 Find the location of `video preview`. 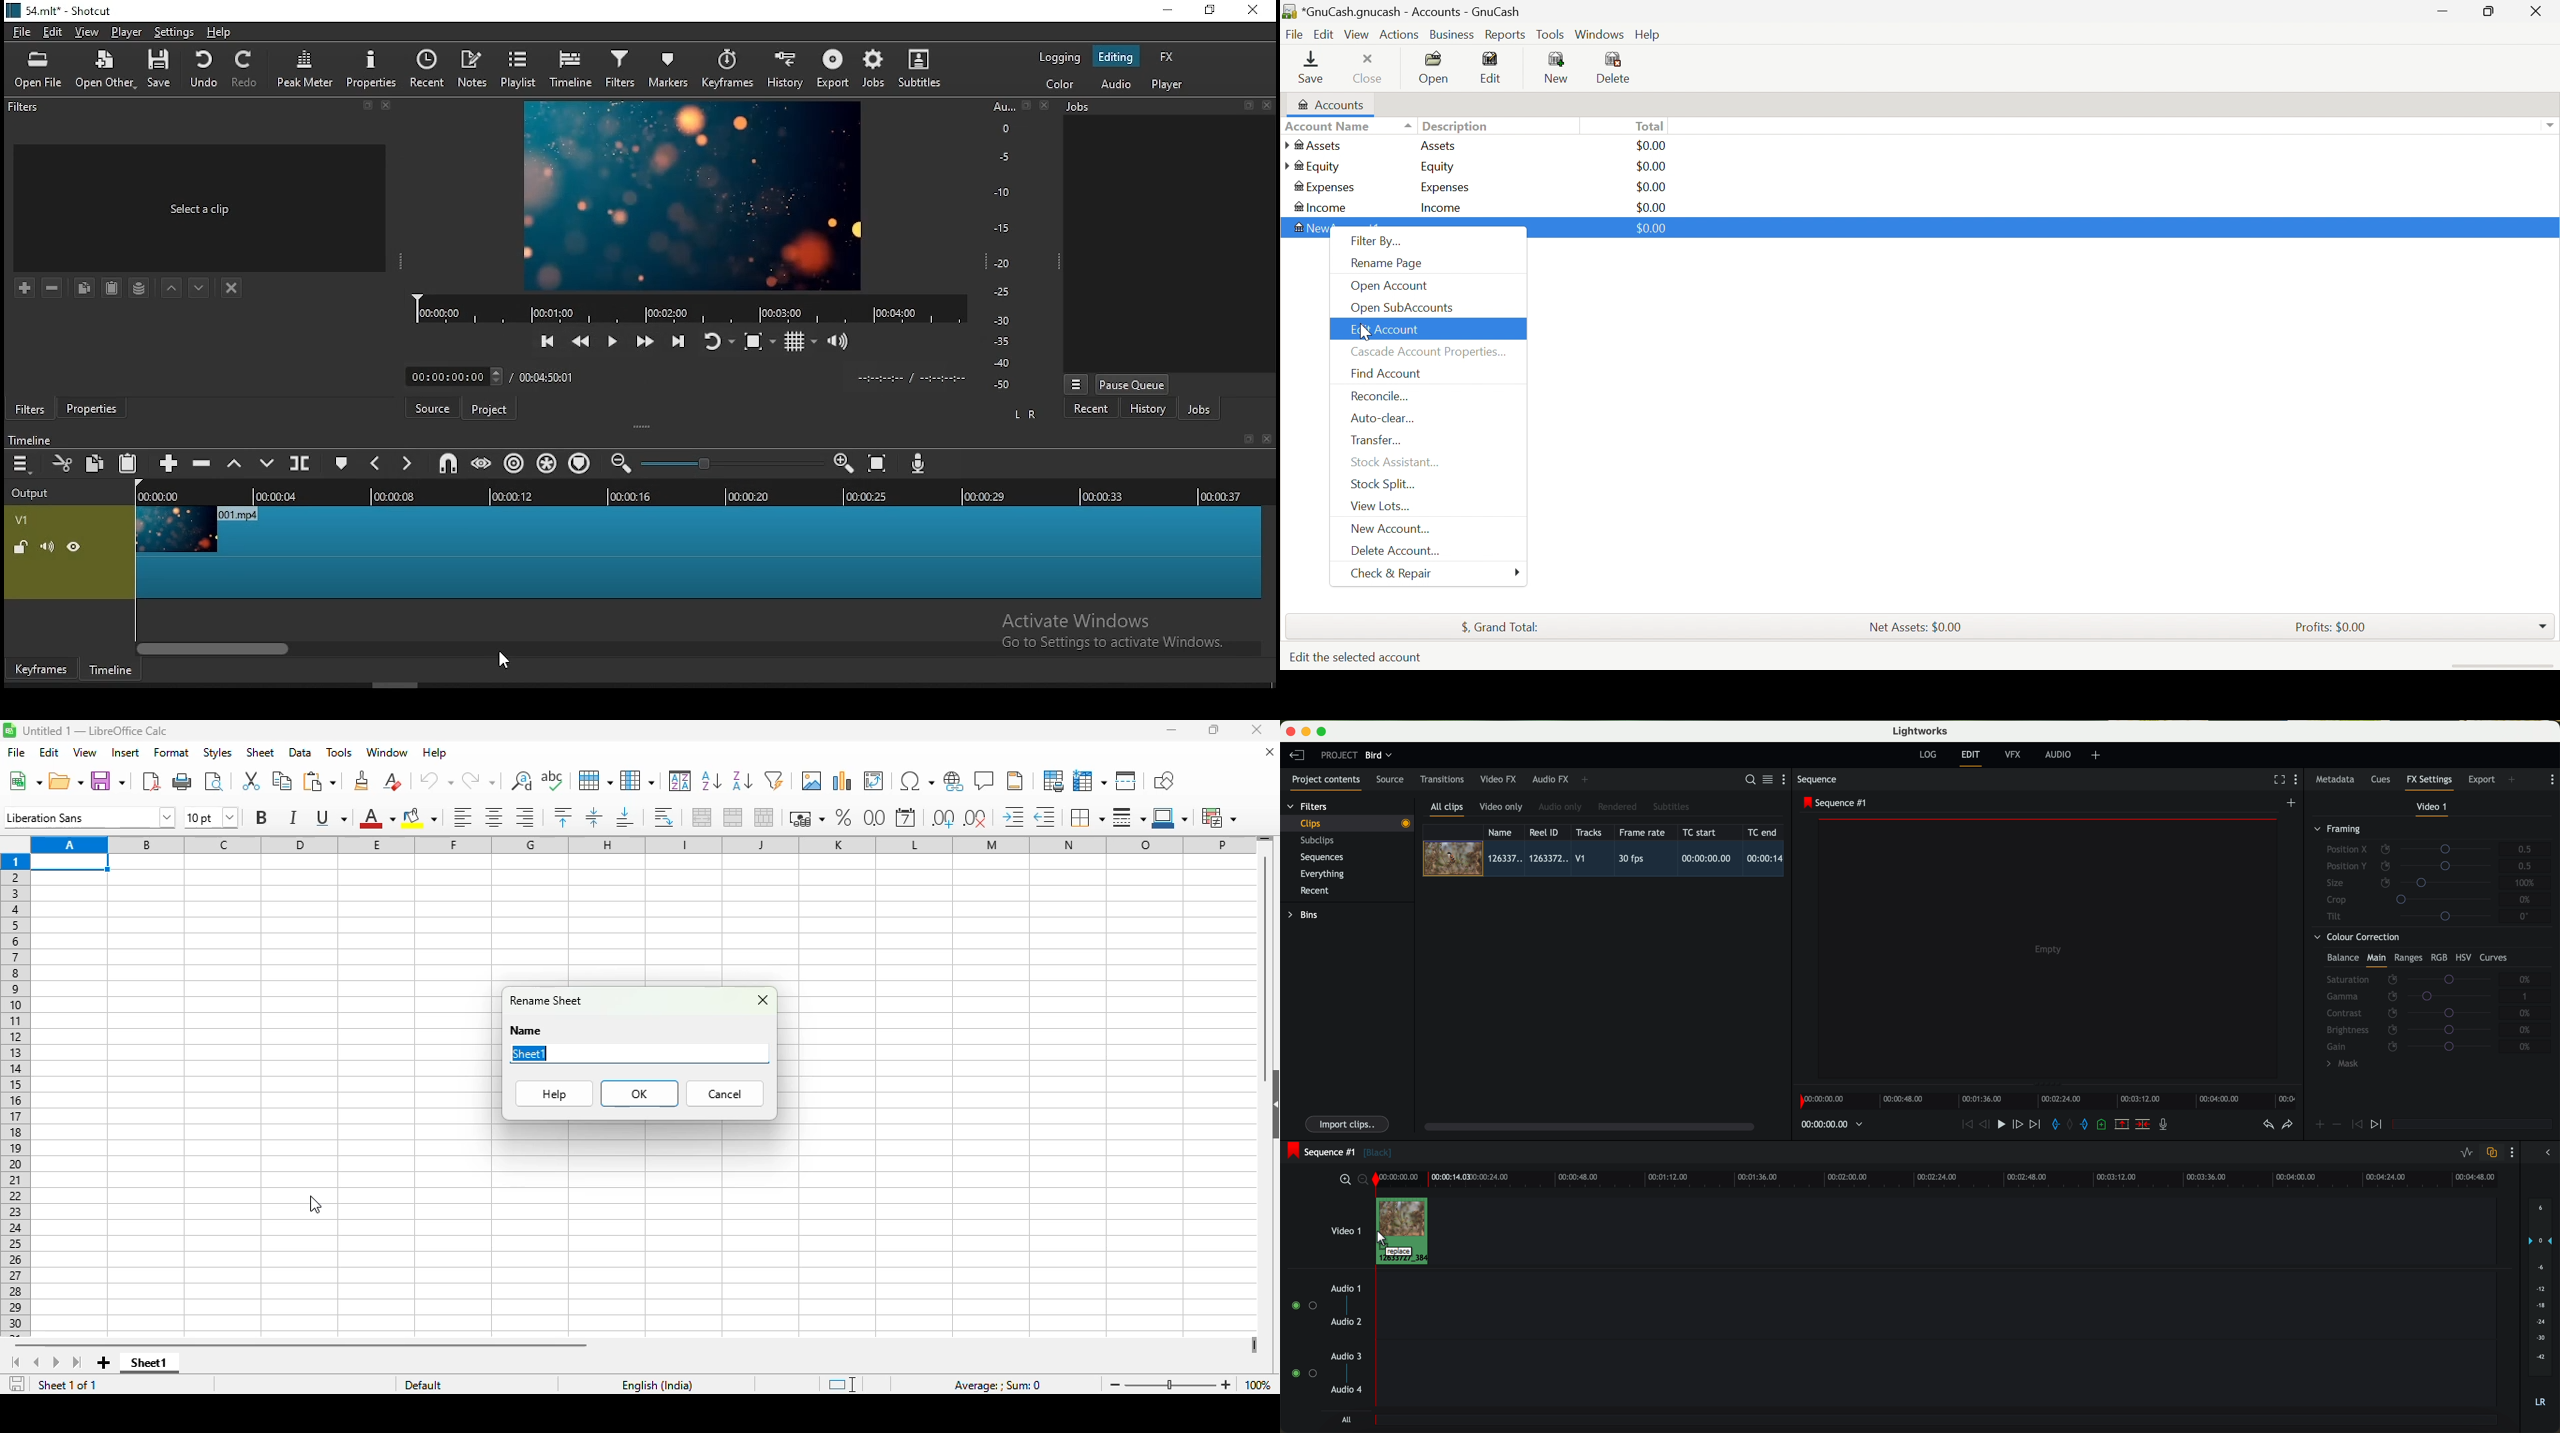

video preview is located at coordinates (2053, 950).